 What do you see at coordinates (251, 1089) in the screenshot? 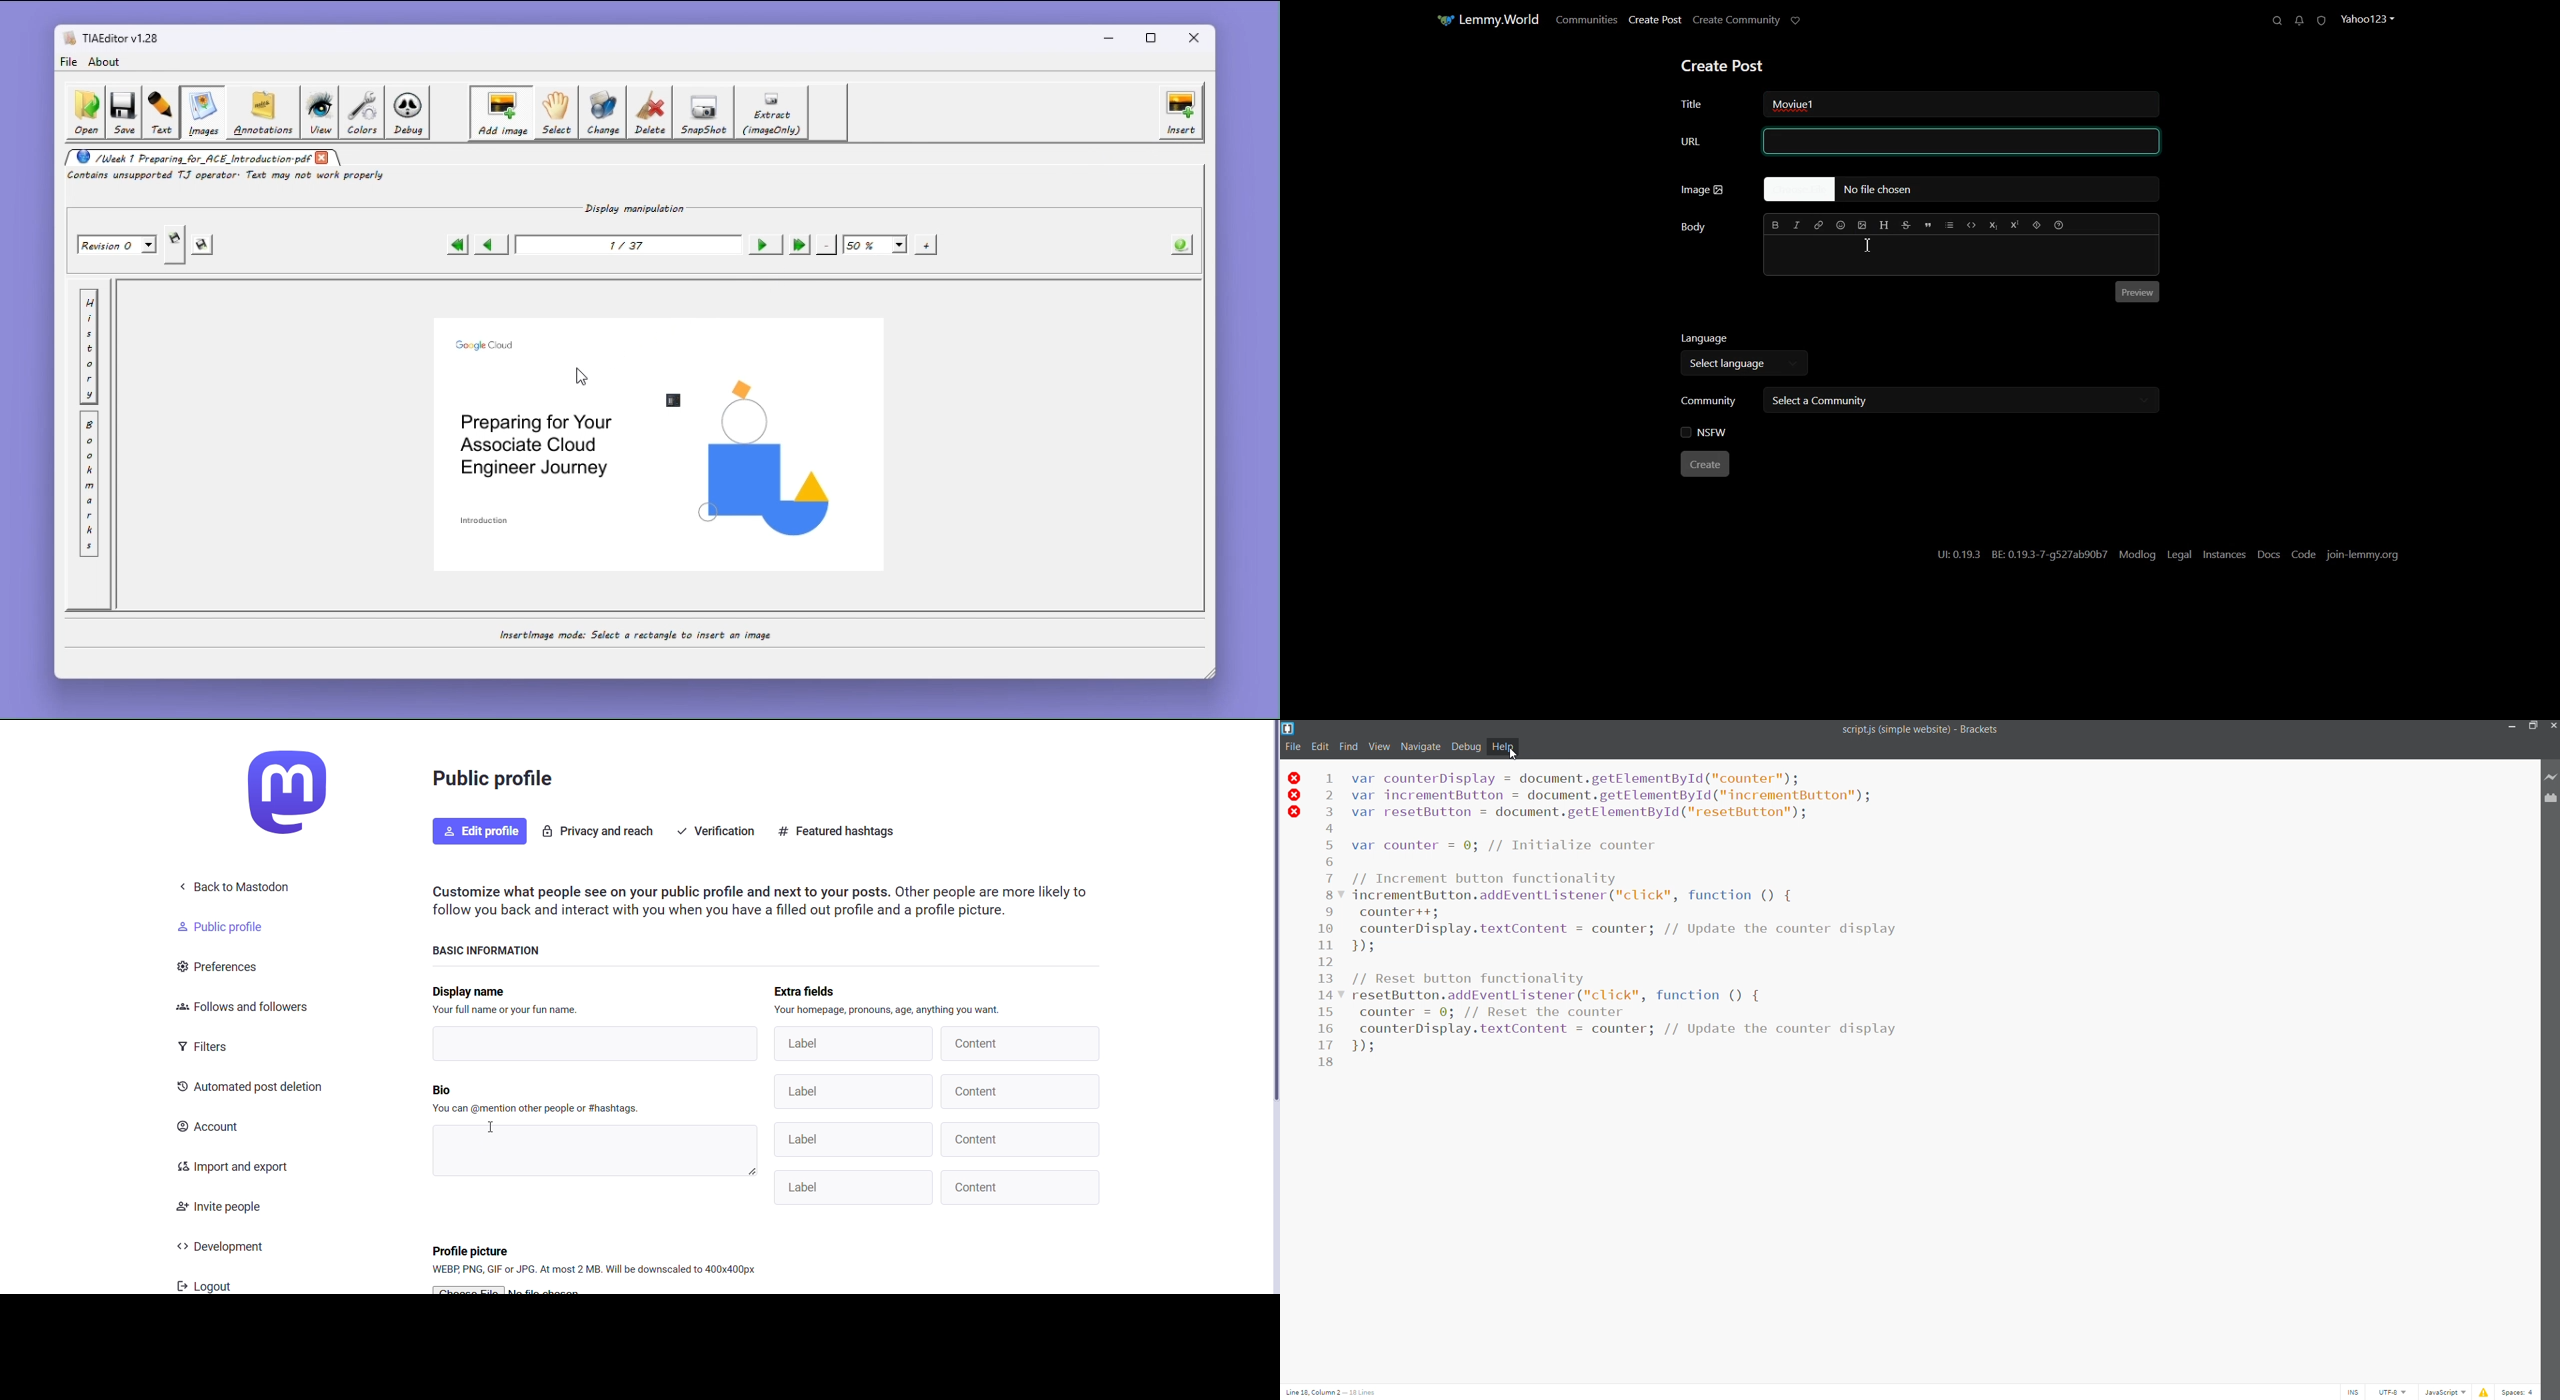
I see `Automated Post Deletion` at bounding box center [251, 1089].